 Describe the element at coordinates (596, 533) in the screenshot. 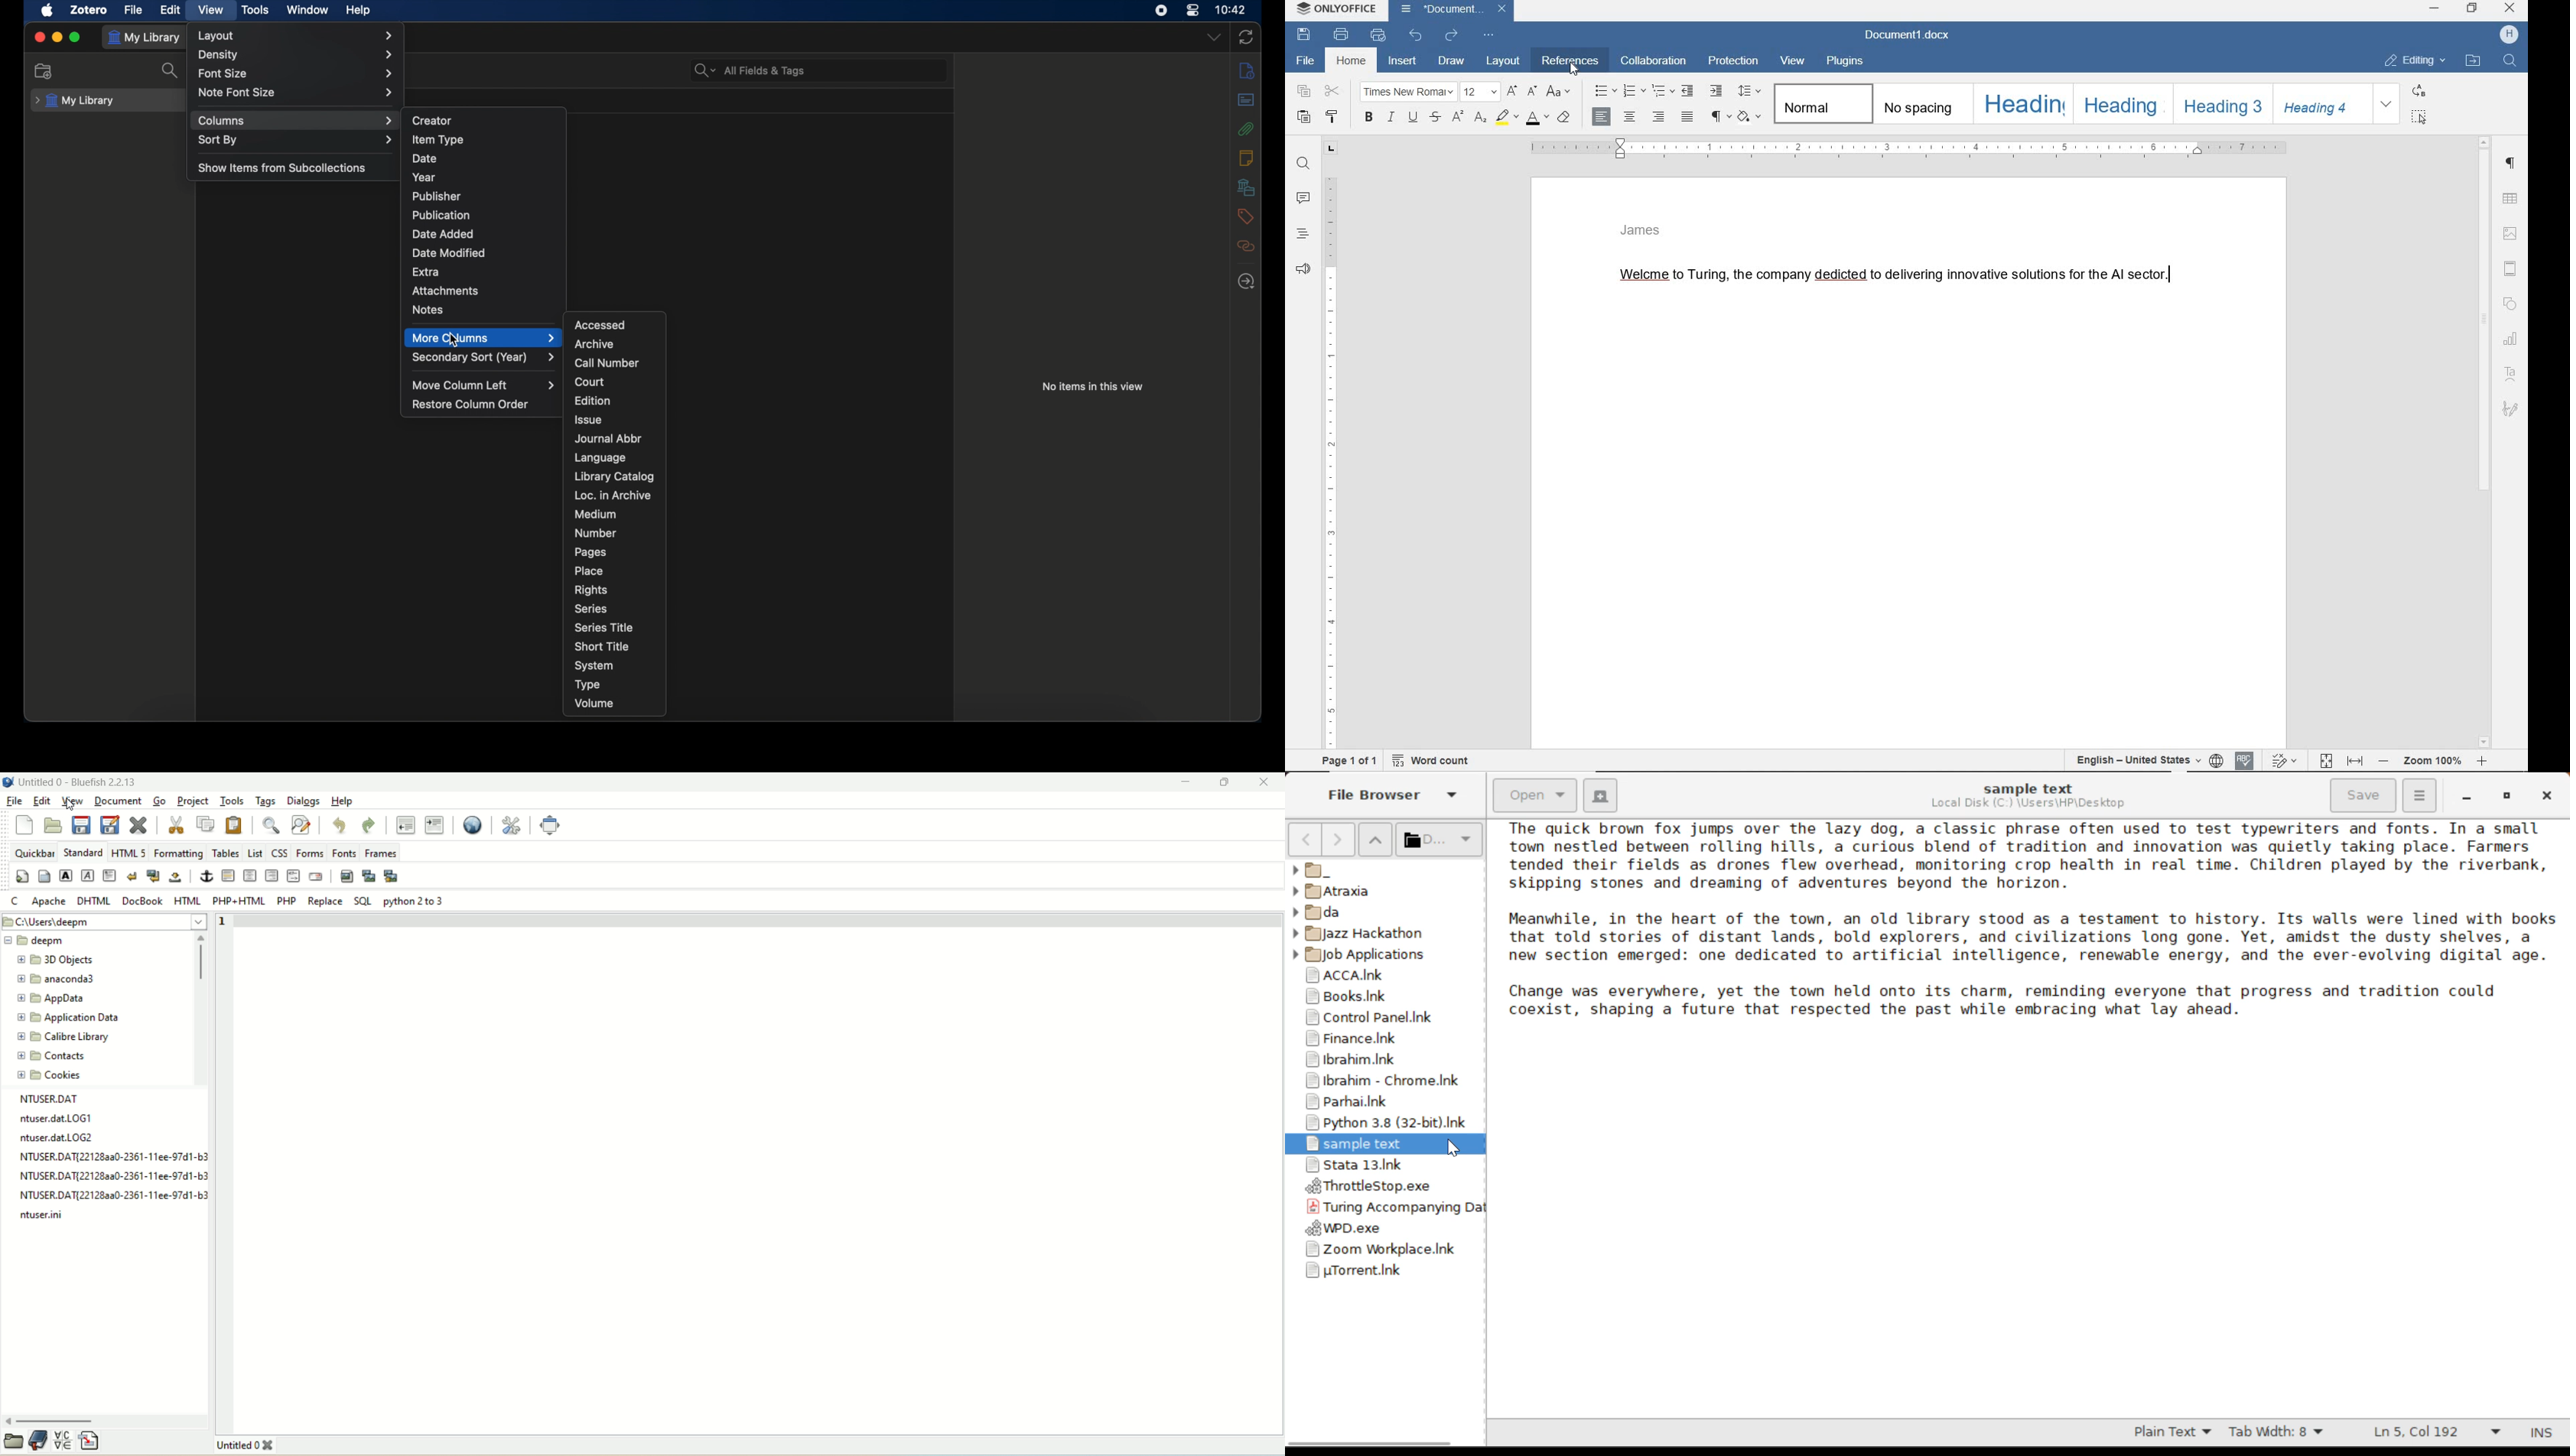

I see `number` at that location.